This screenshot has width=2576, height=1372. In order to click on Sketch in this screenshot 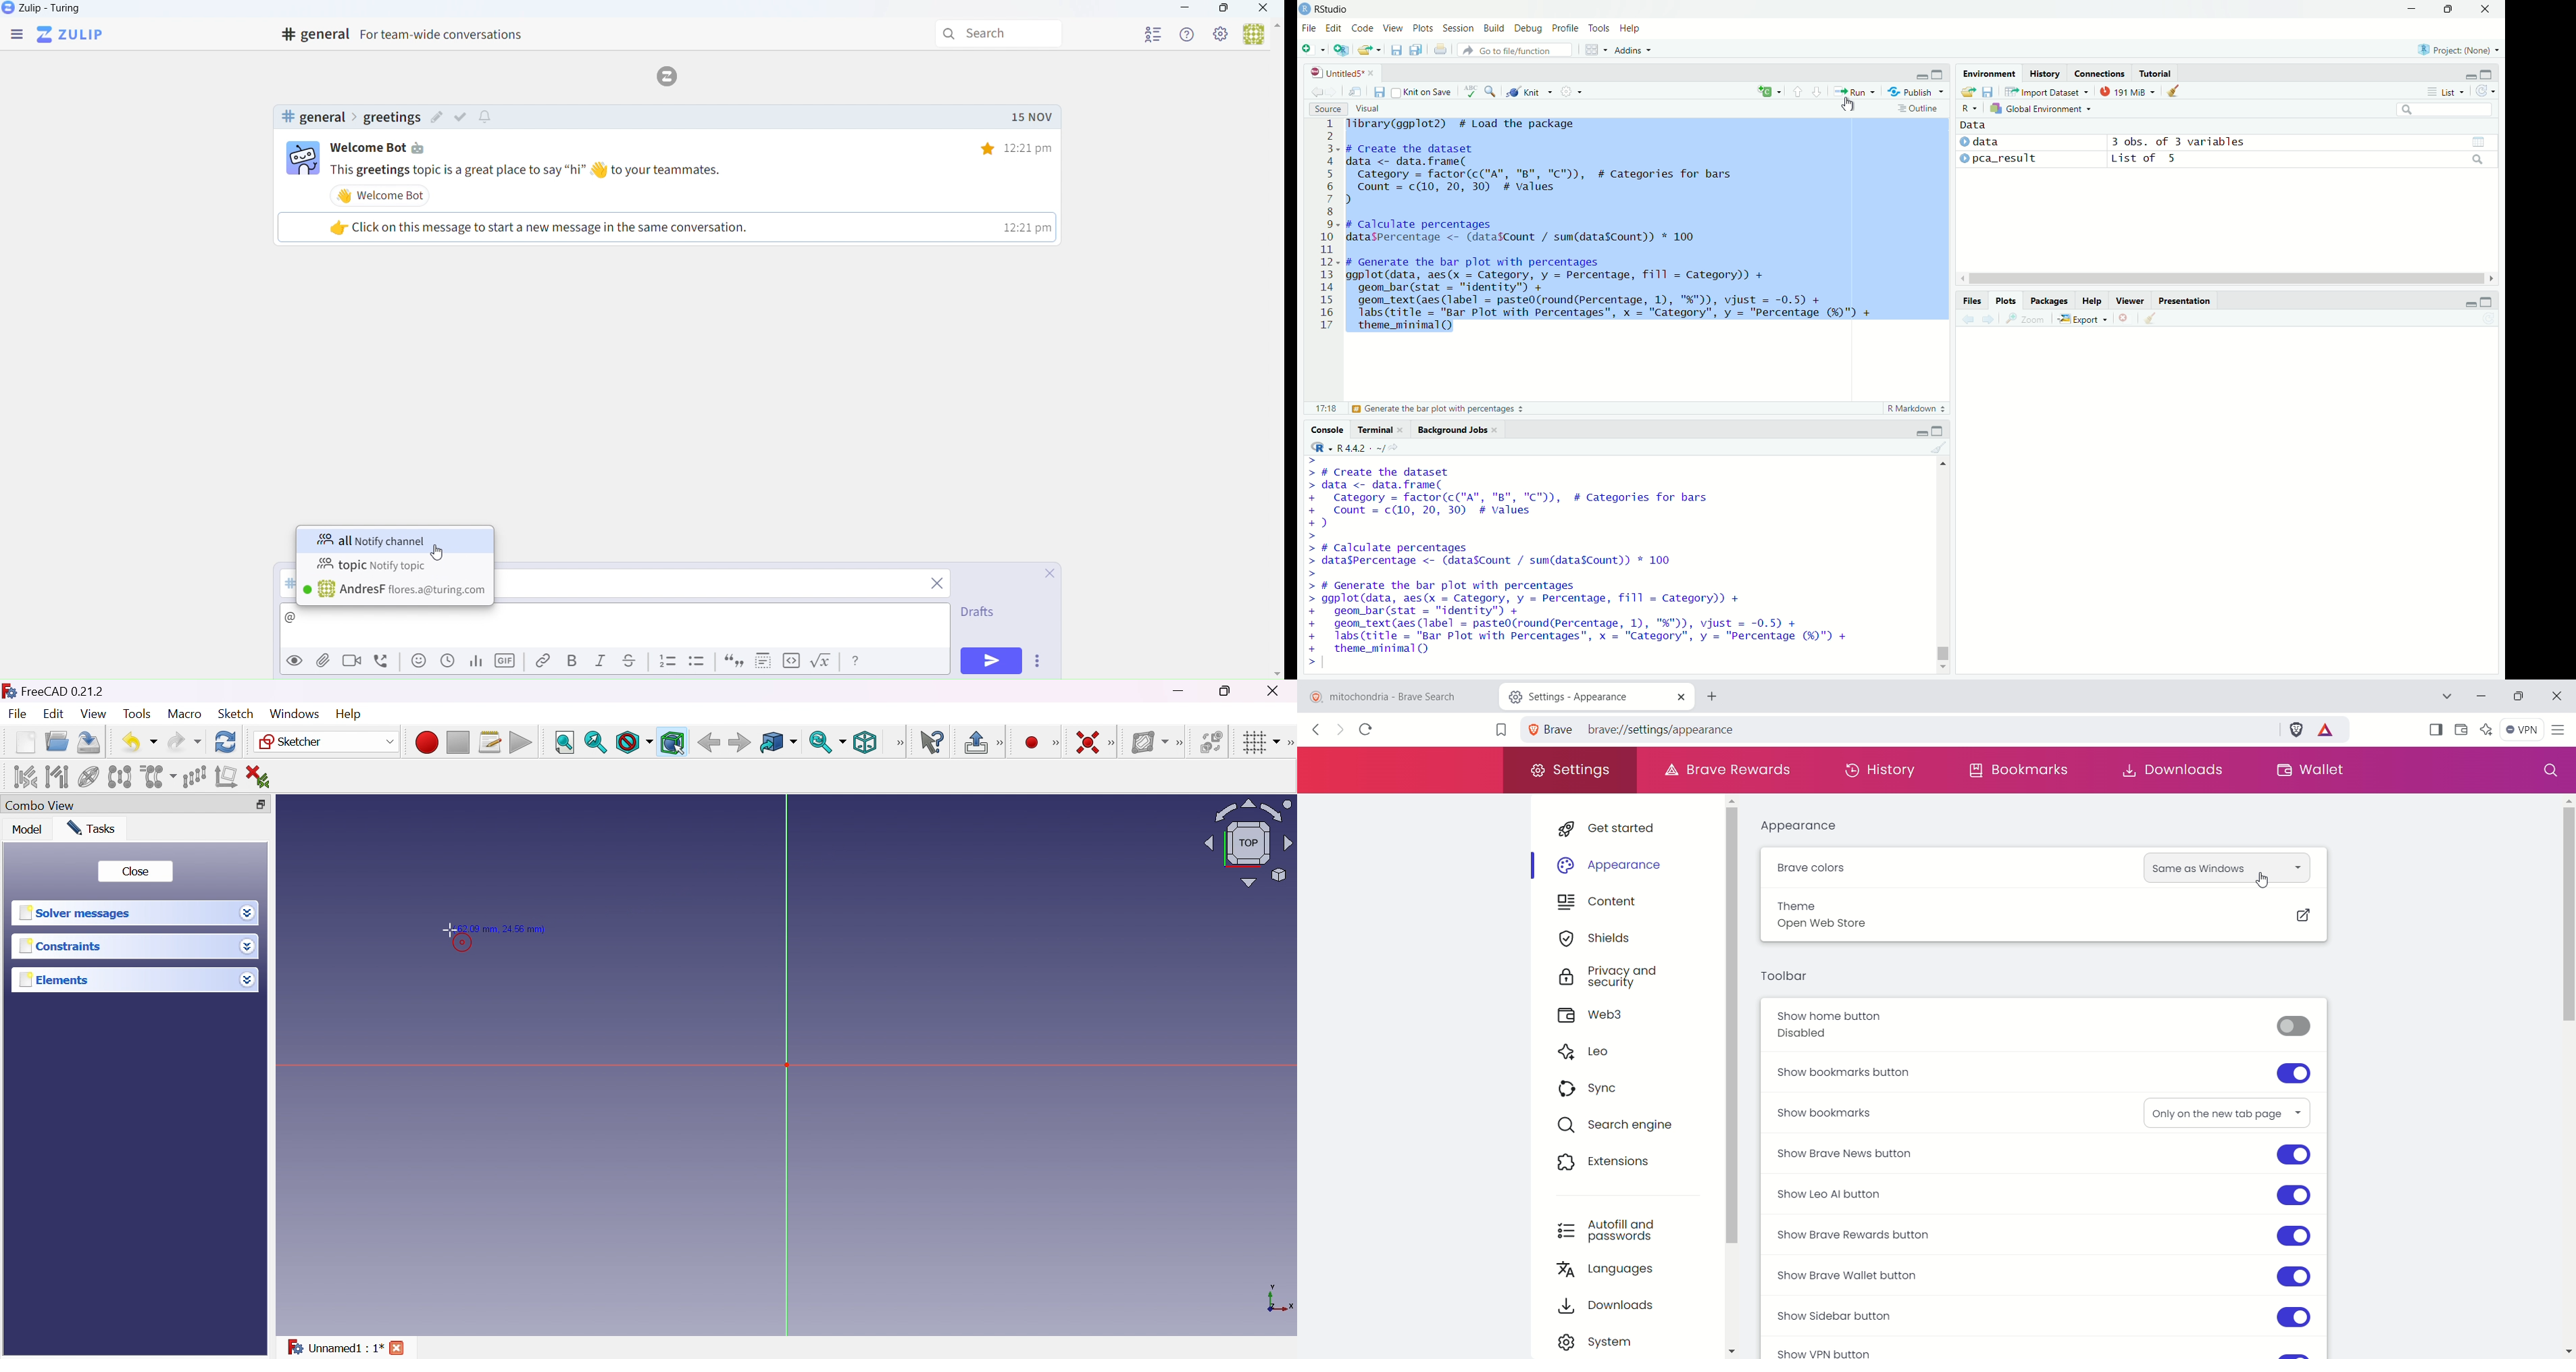, I will do `click(235, 713)`.